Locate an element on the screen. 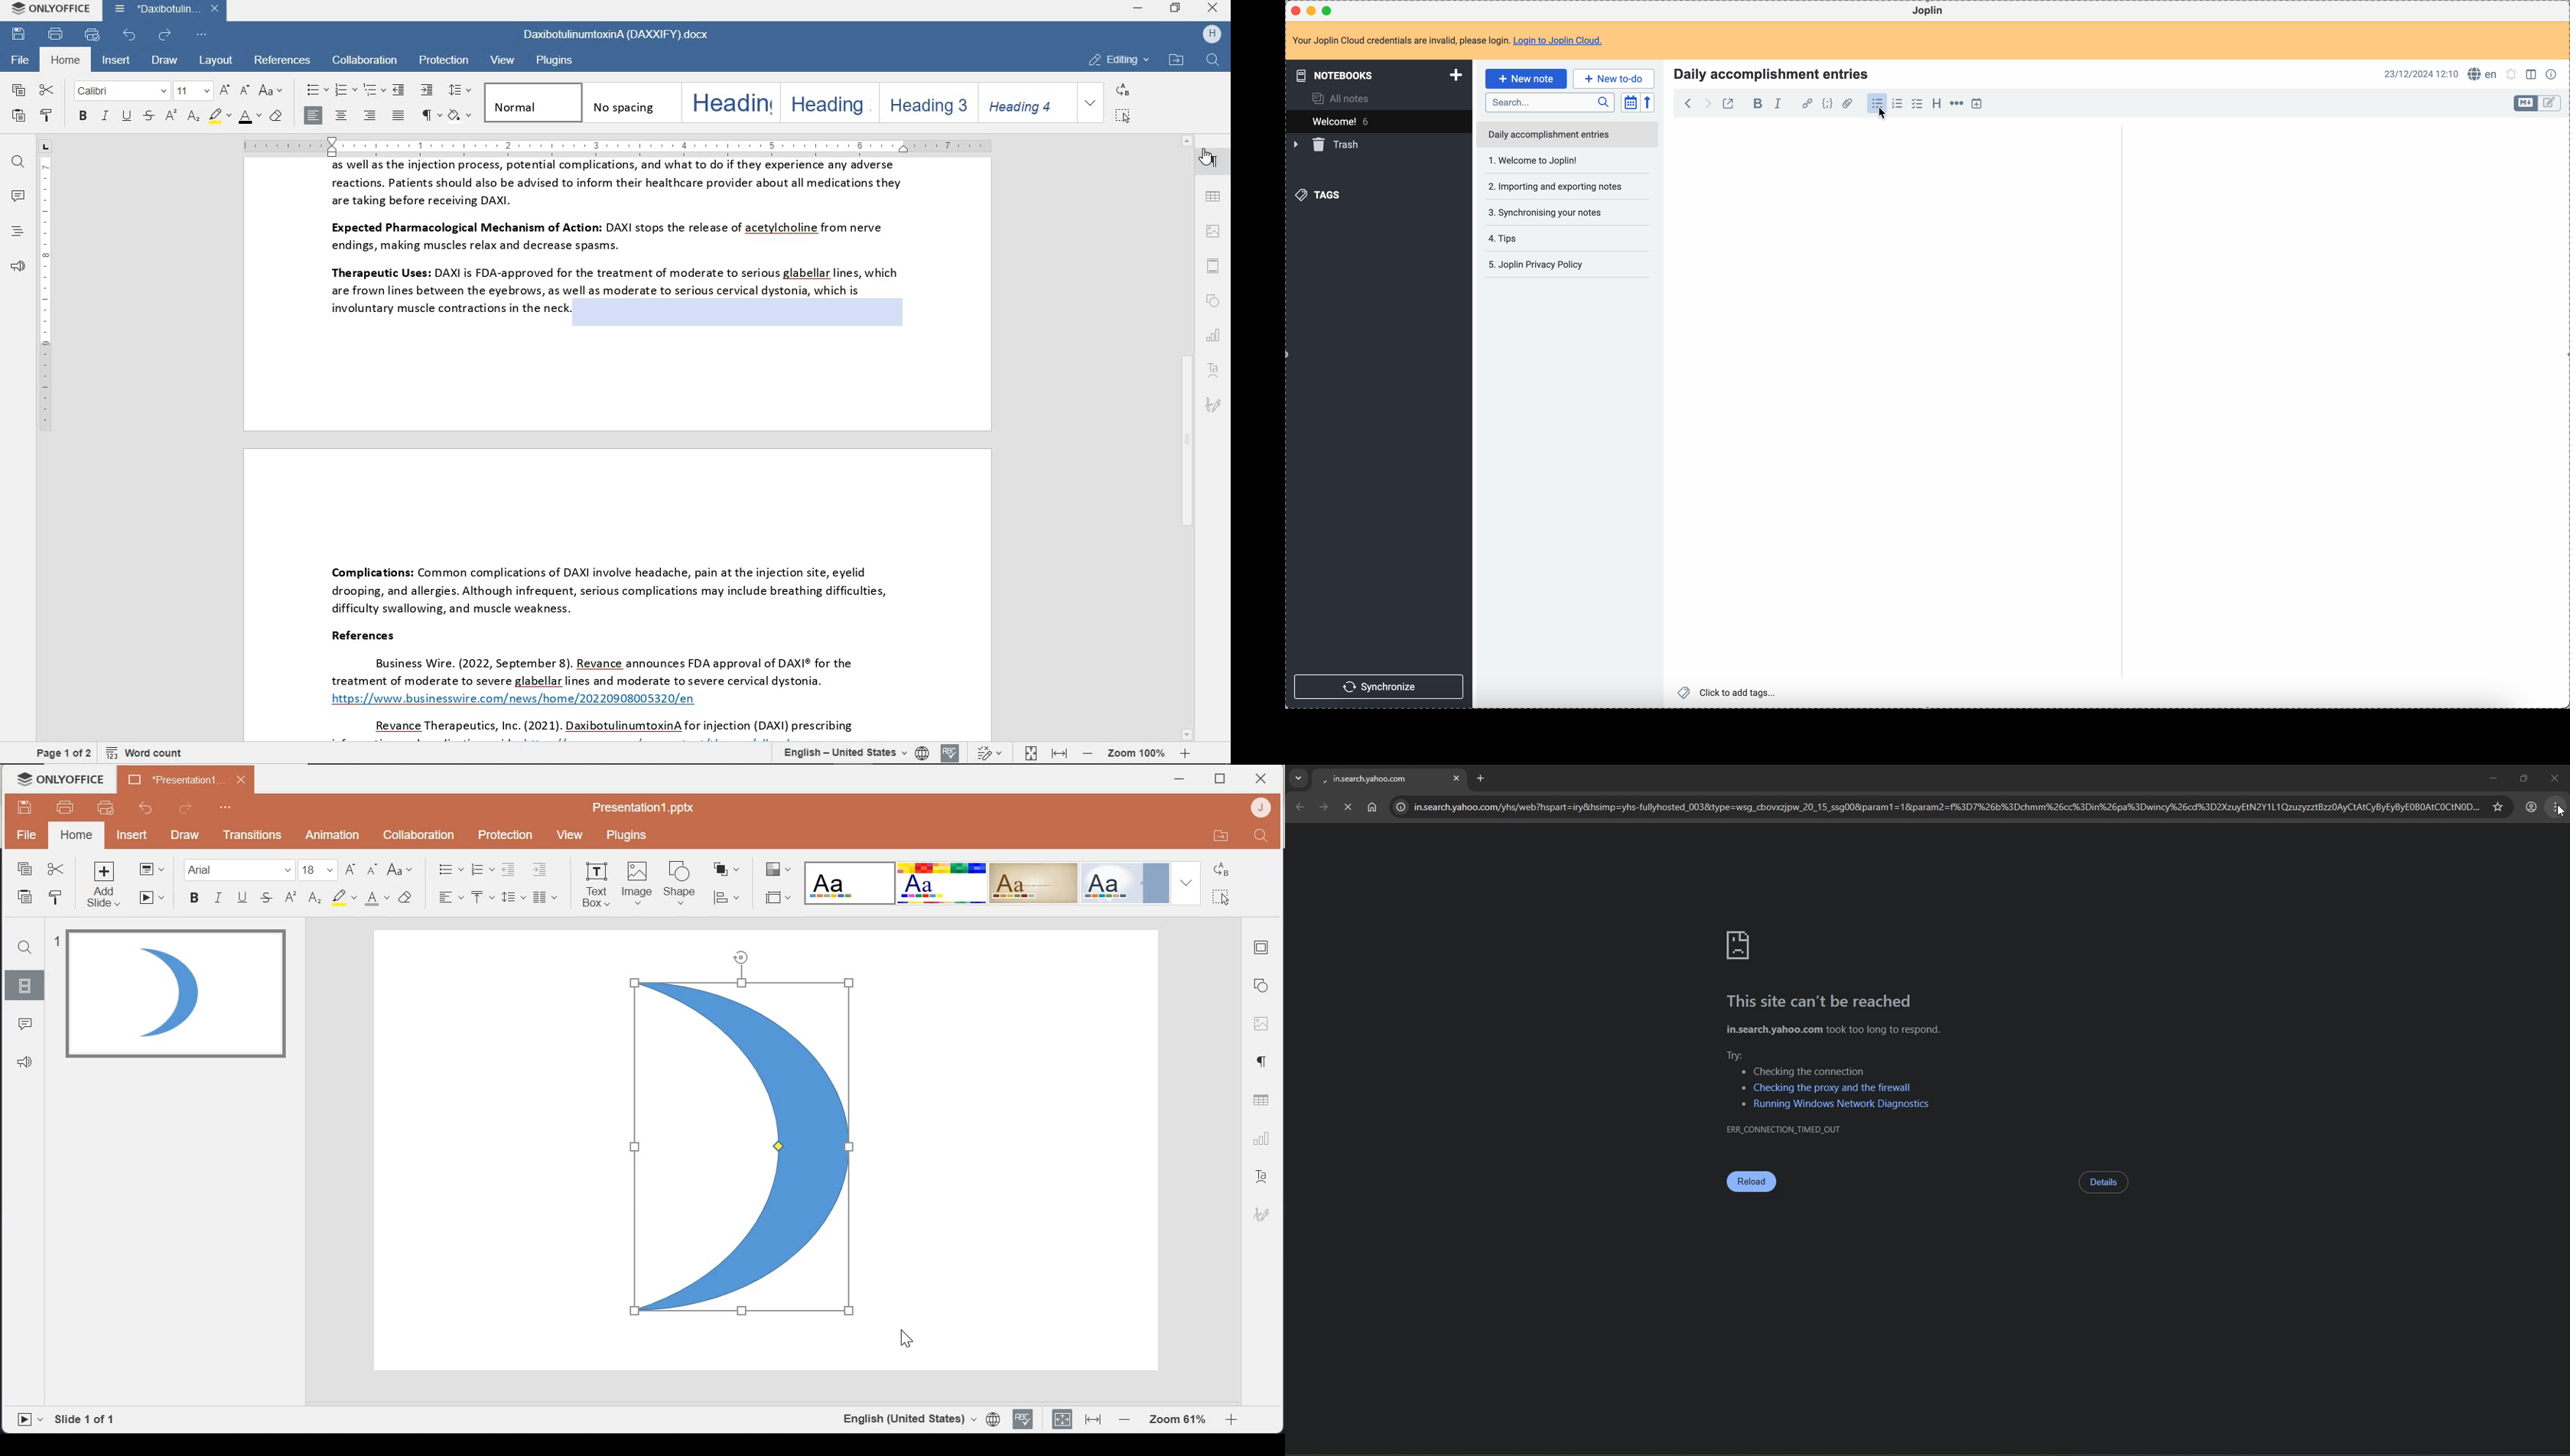 Image resolution: width=2576 pixels, height=1456 pixels. scrollbar is located at coordinates (1186, 439).